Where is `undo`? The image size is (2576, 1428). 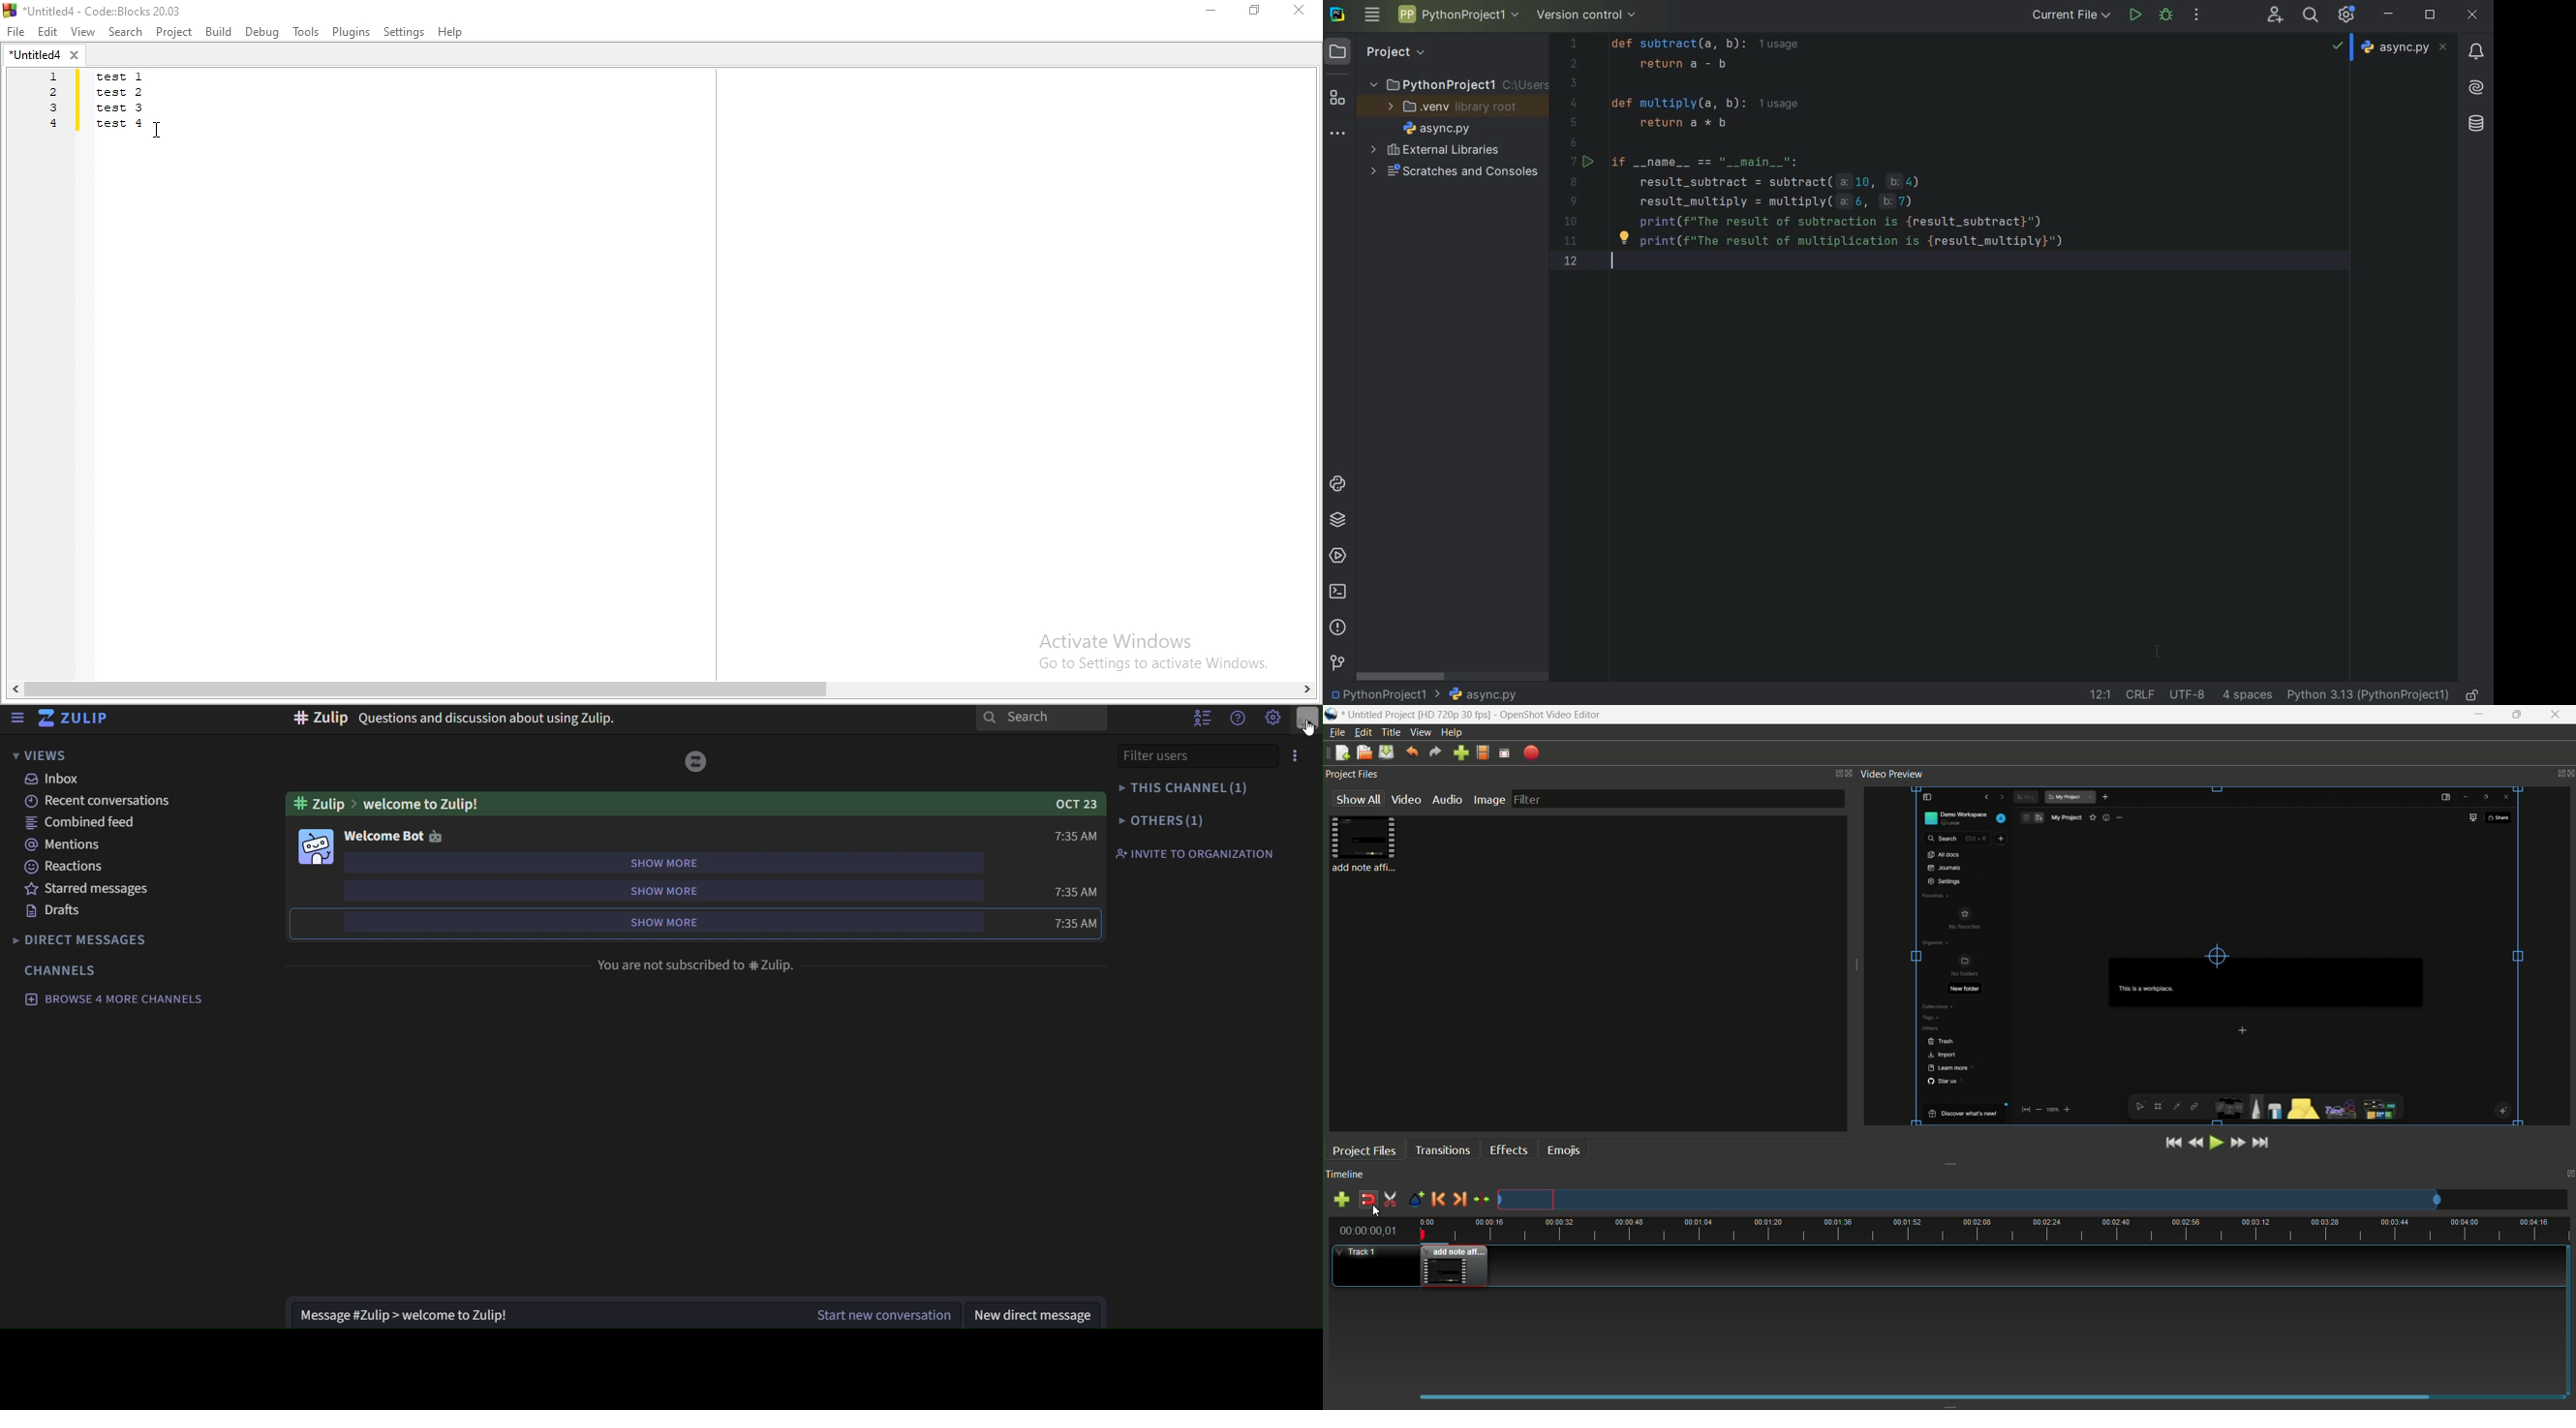 undo is located at coordinates (1410, 753).